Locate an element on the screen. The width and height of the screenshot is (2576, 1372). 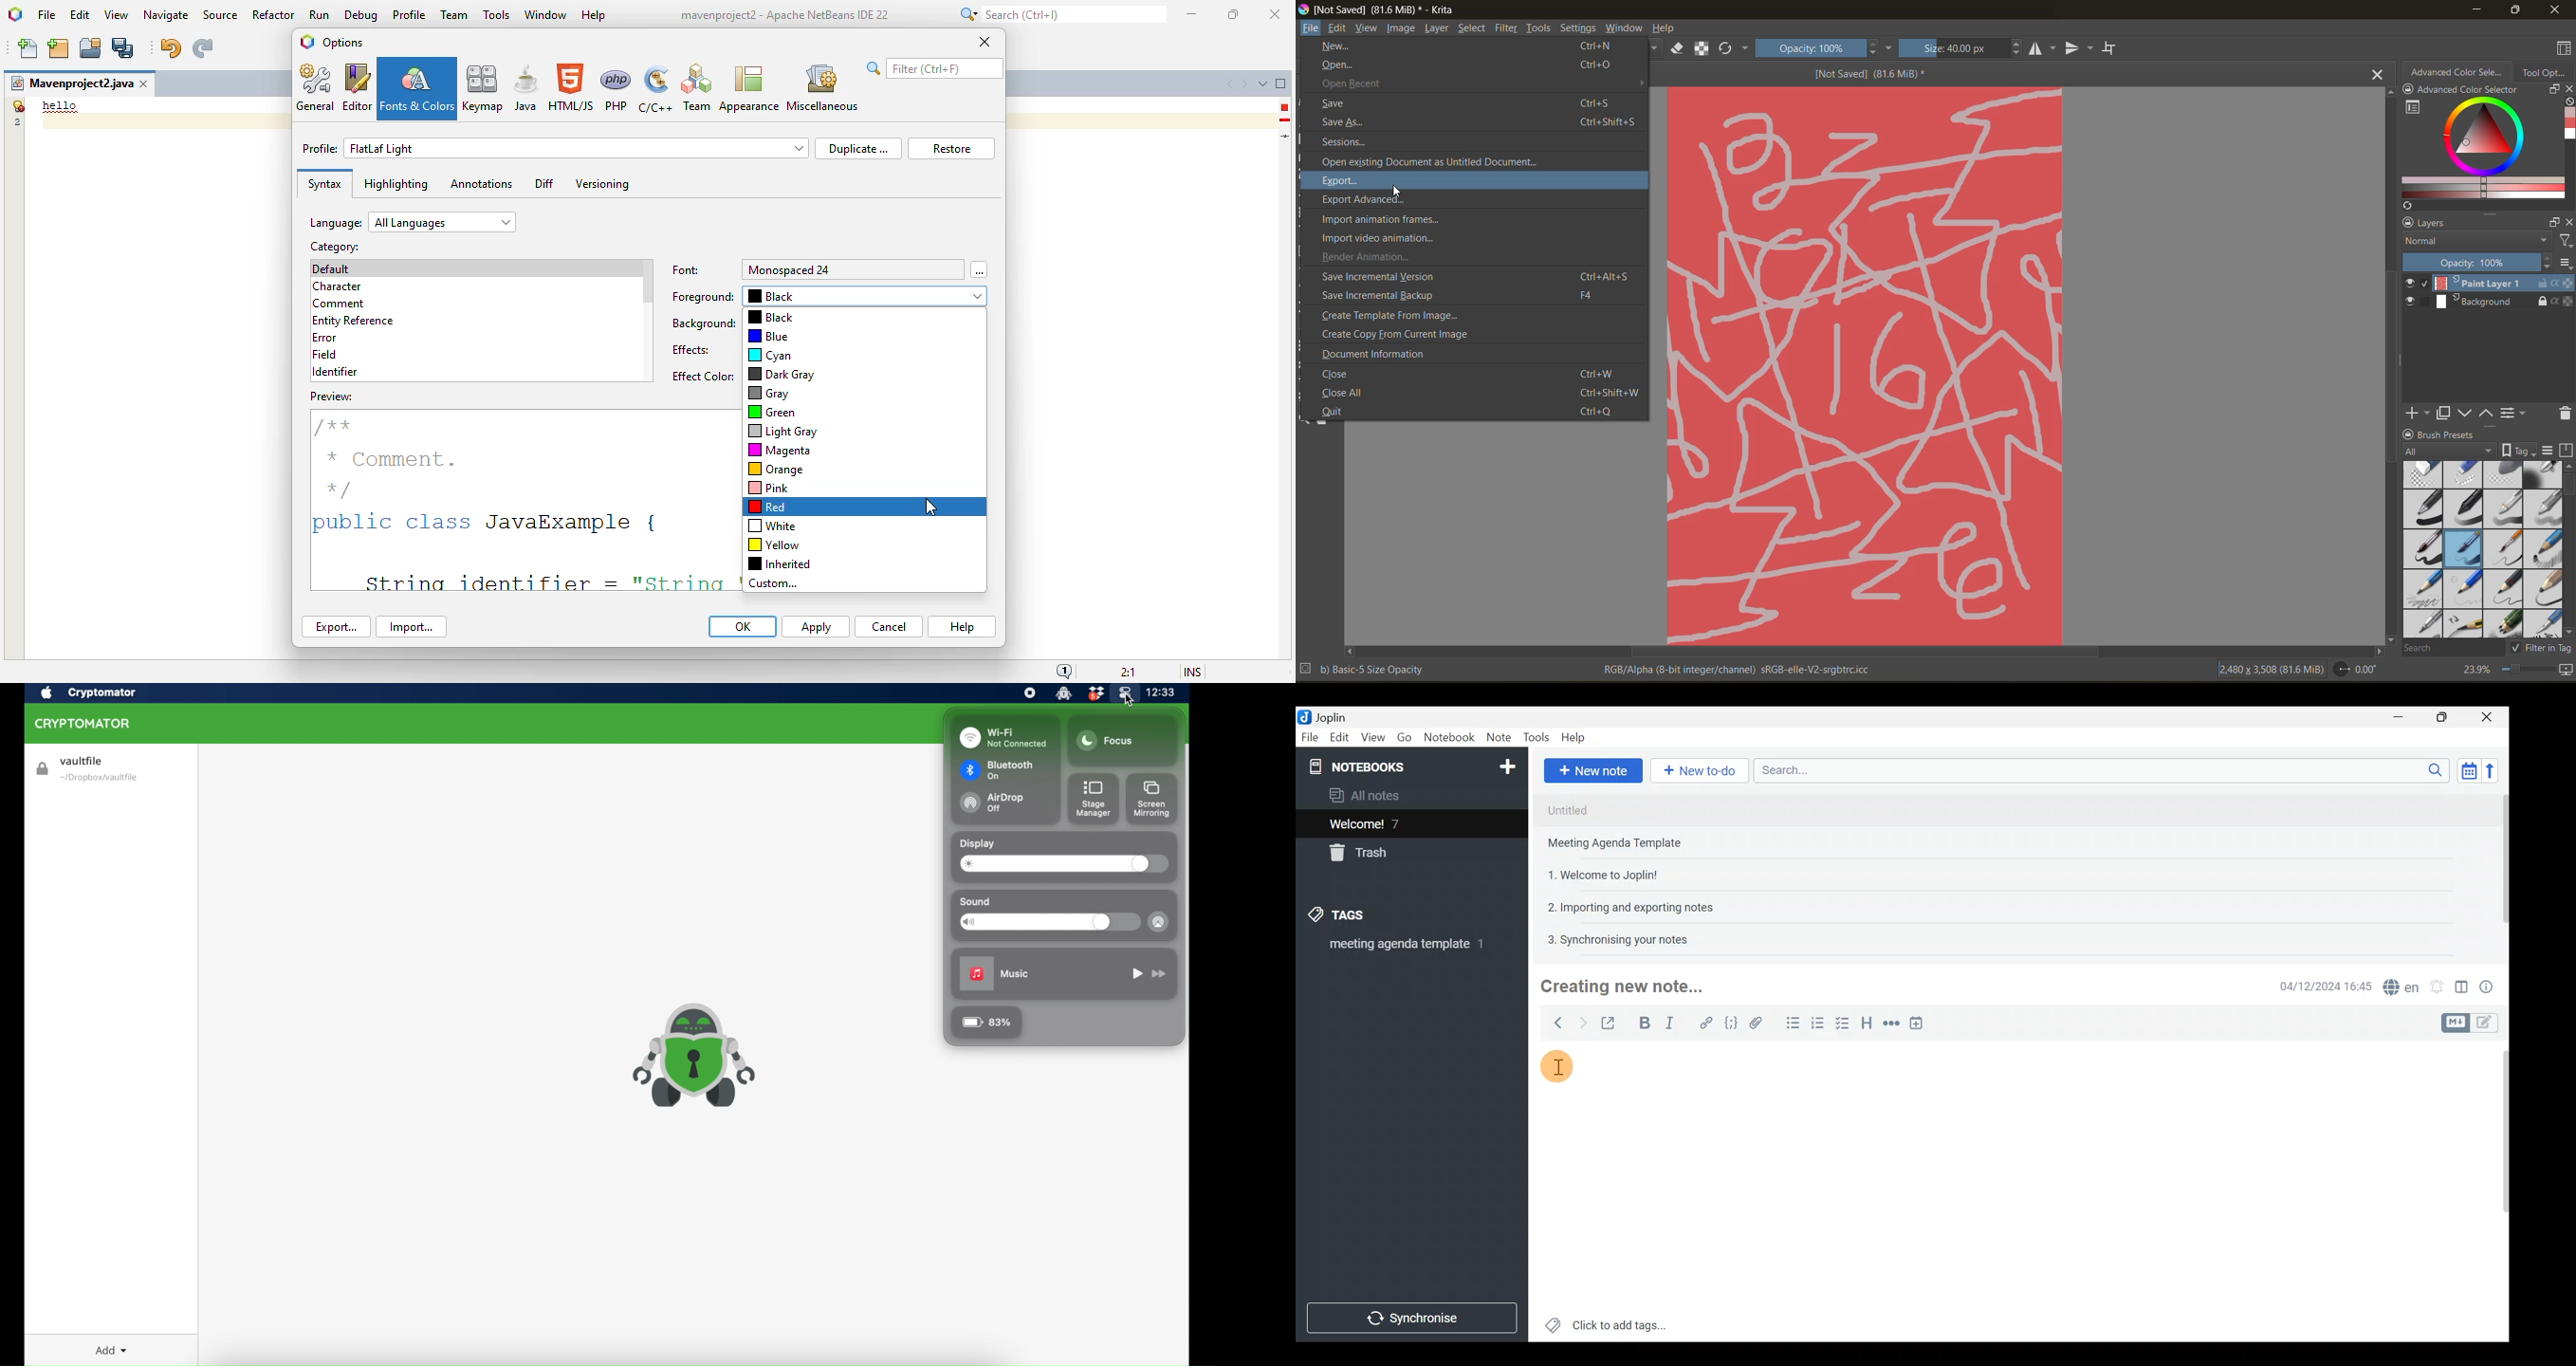
Back is located at coordinates (1555, 1023).